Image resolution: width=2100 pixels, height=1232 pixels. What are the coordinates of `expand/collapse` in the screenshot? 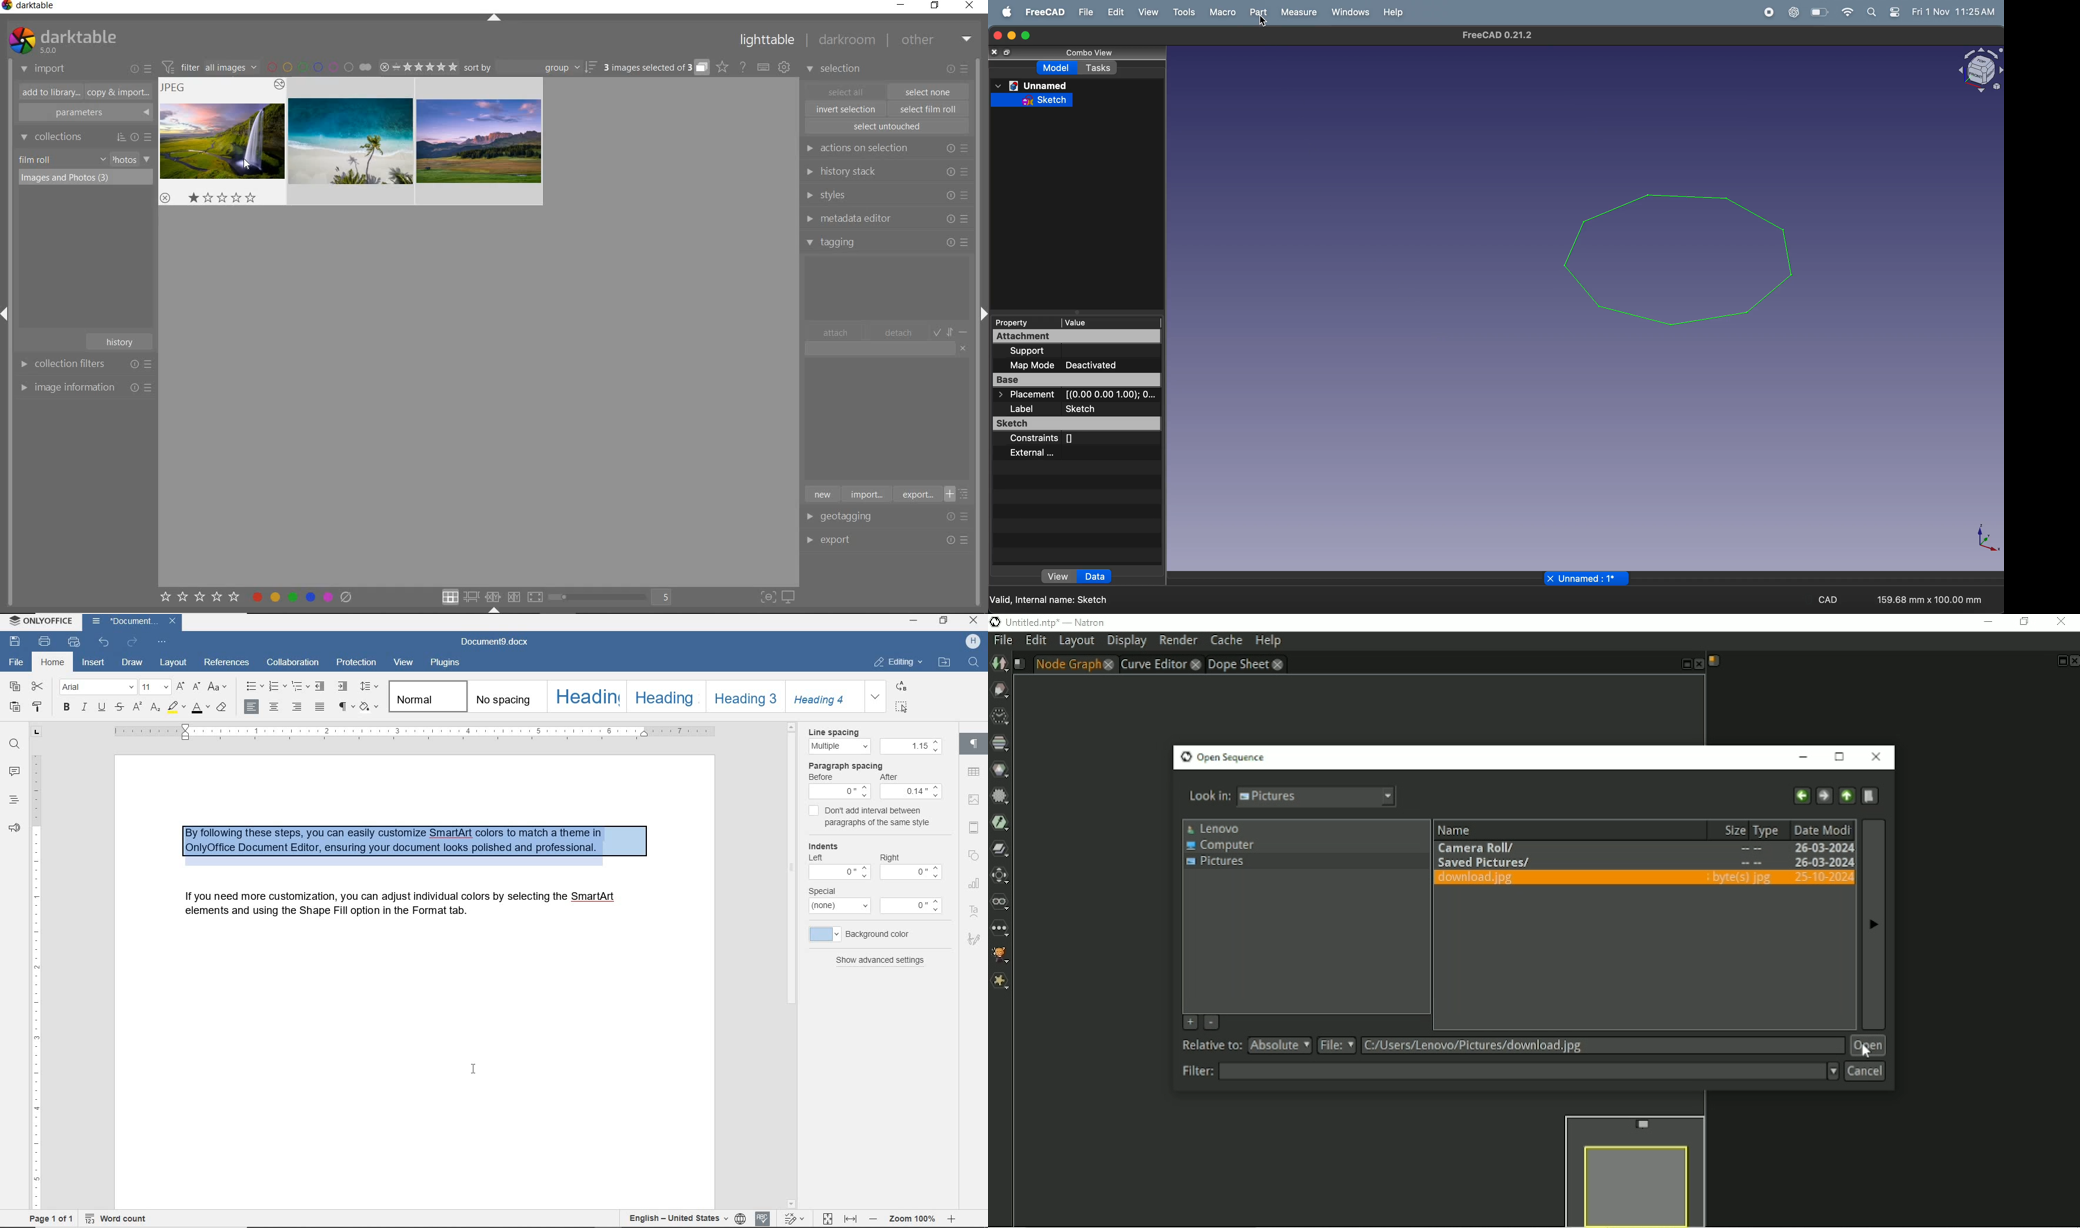 It's located at (495, 19).